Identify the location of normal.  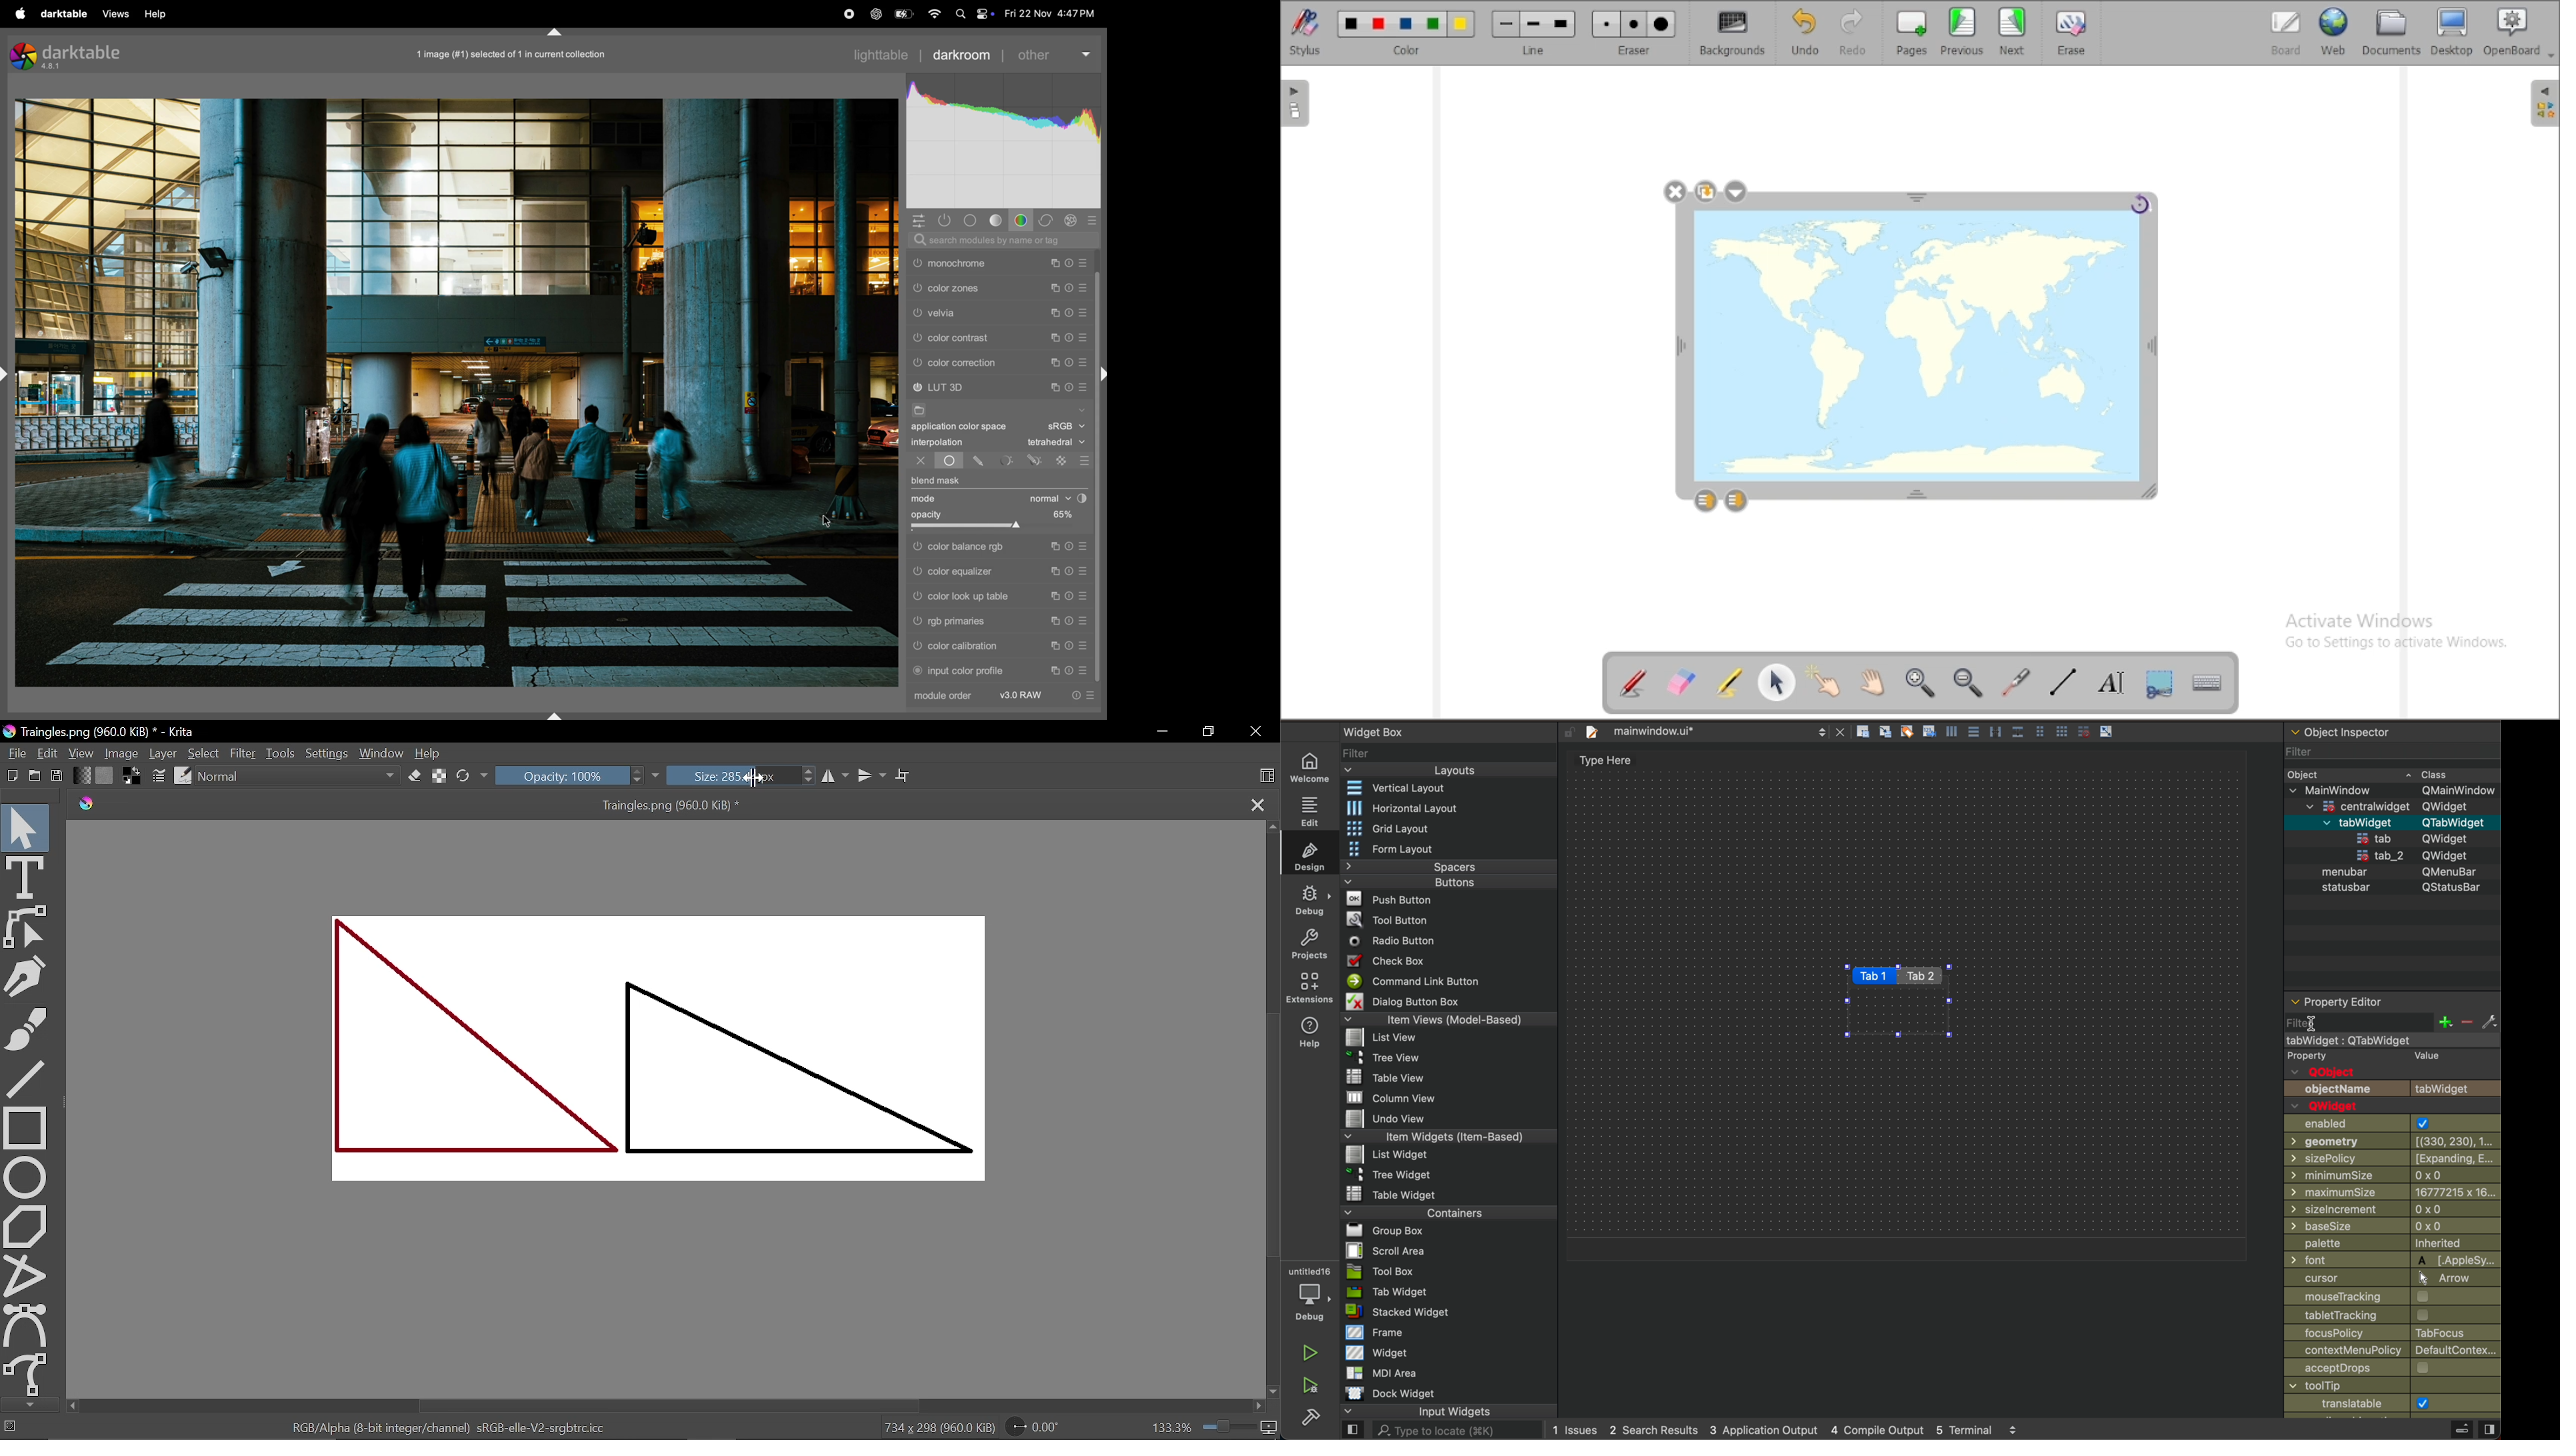
(1042, 498).